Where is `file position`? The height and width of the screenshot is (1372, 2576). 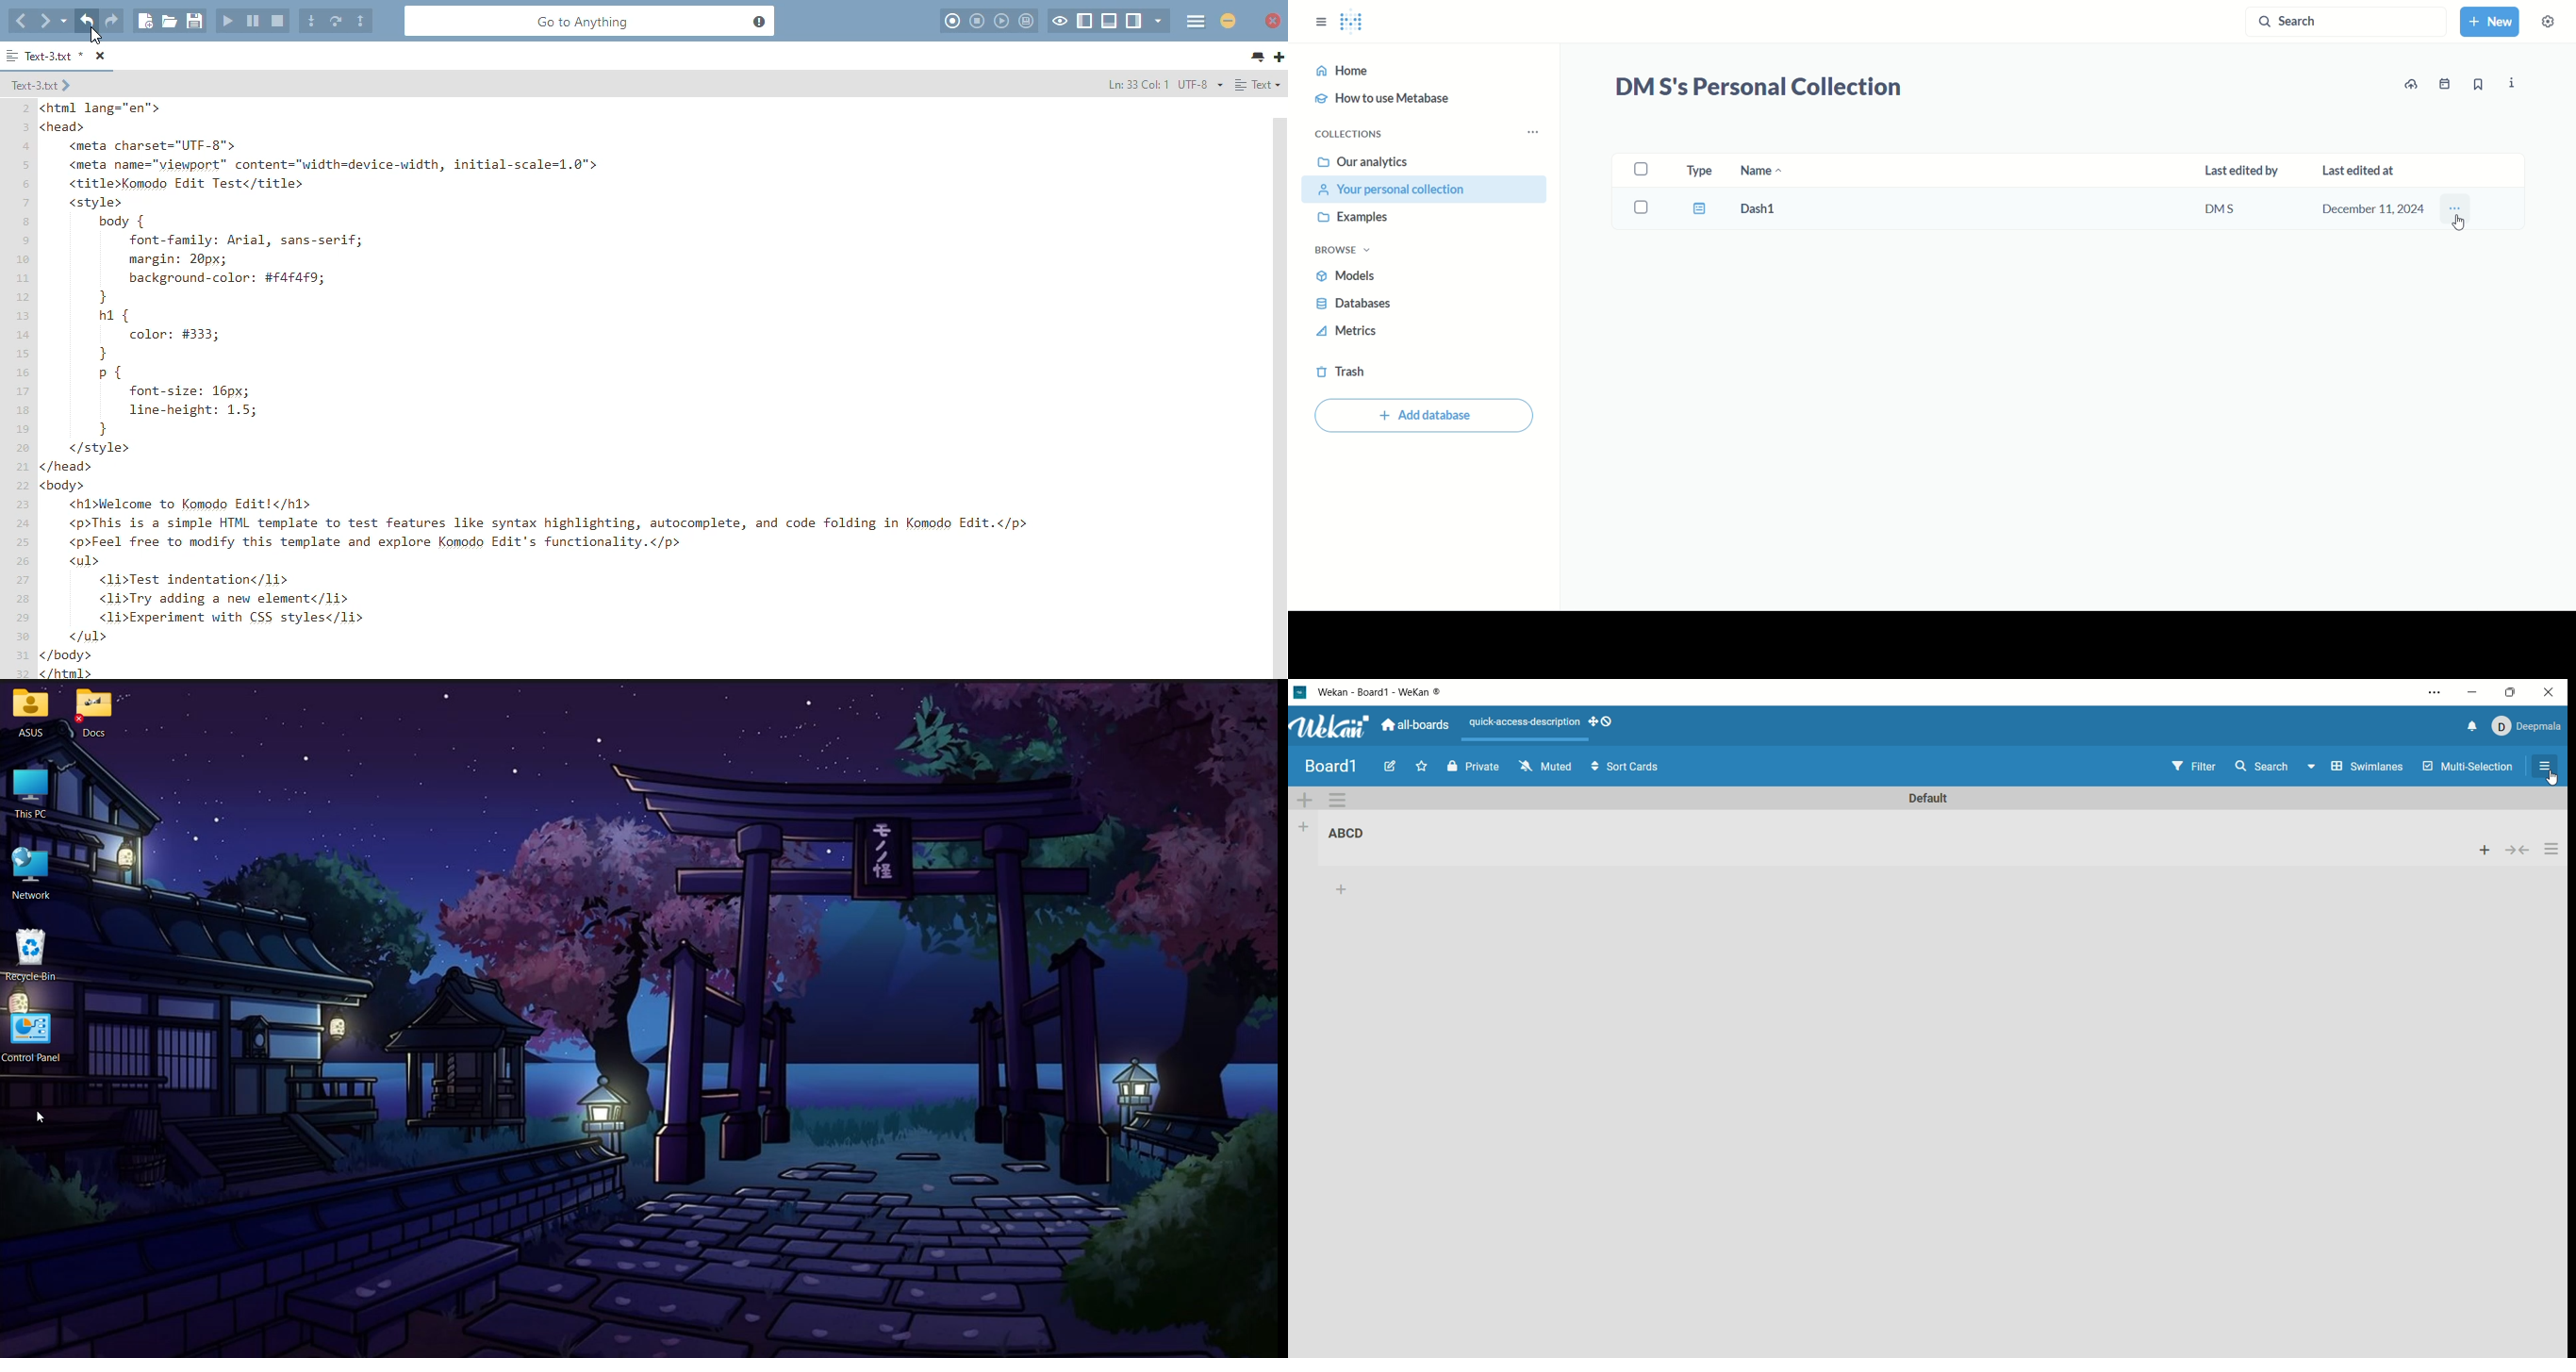
file position is located at coordinates (1136, 83).